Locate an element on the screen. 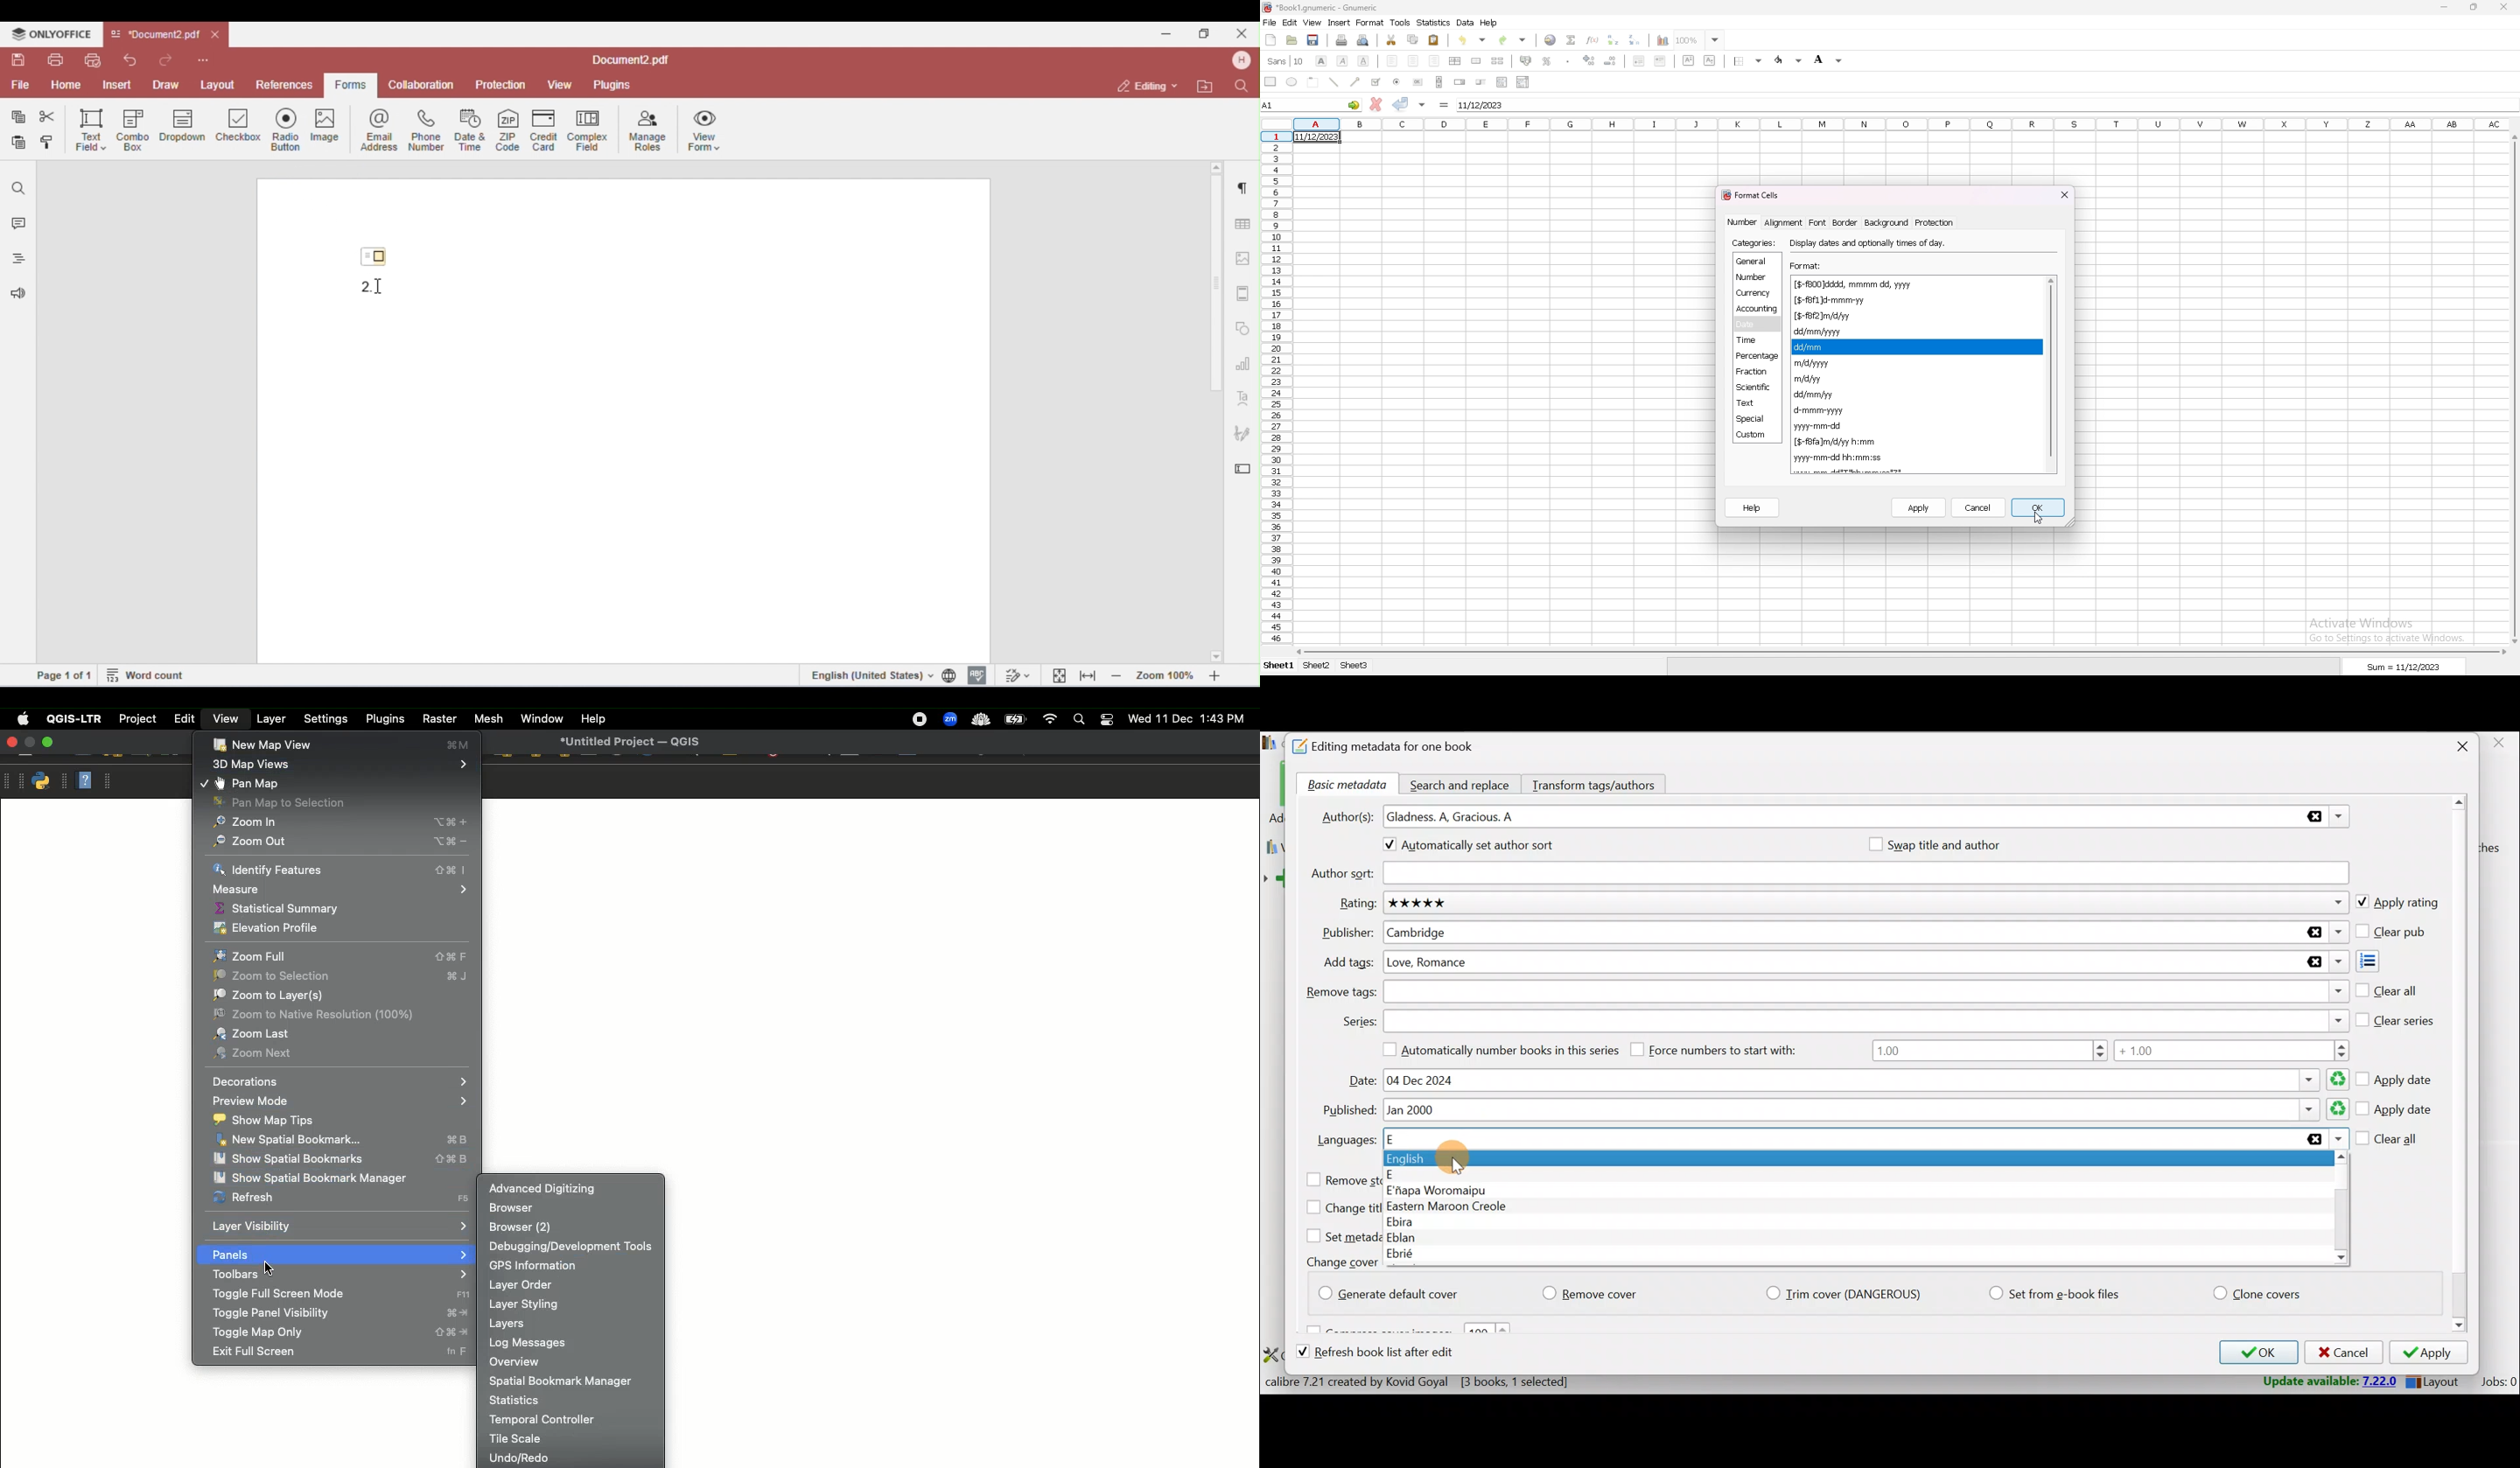  Series is located at coordinates (1867, 1020).